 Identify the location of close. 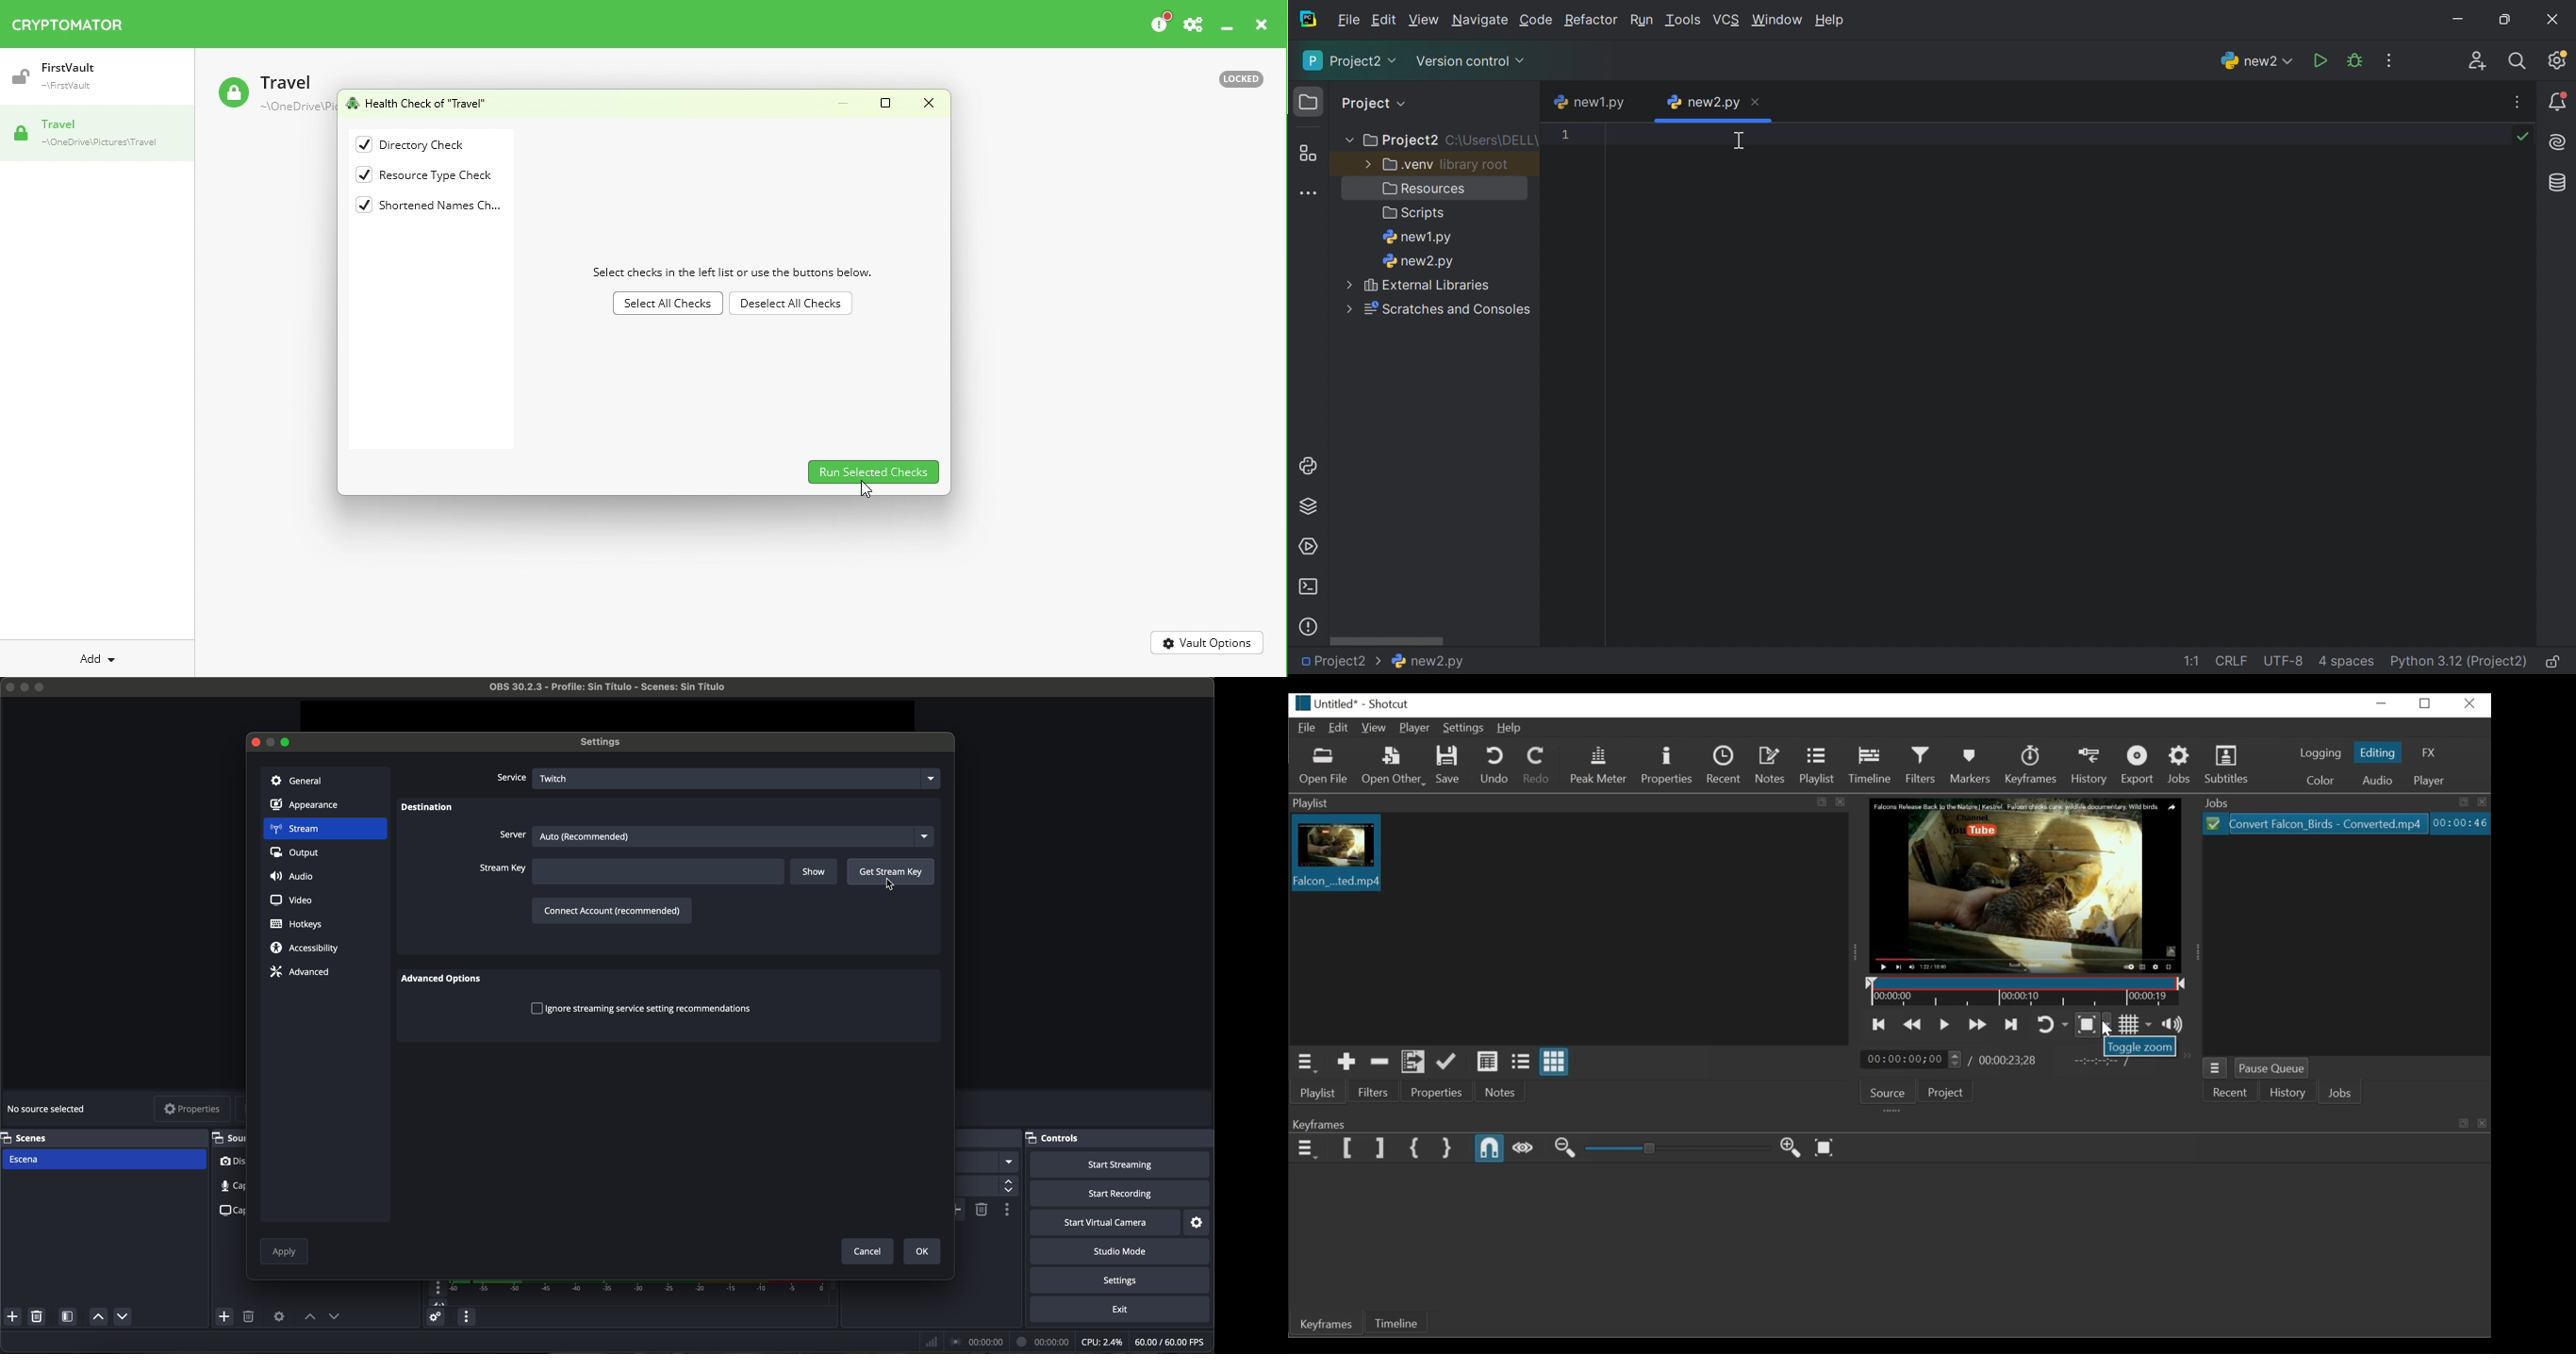
(1266, 26).